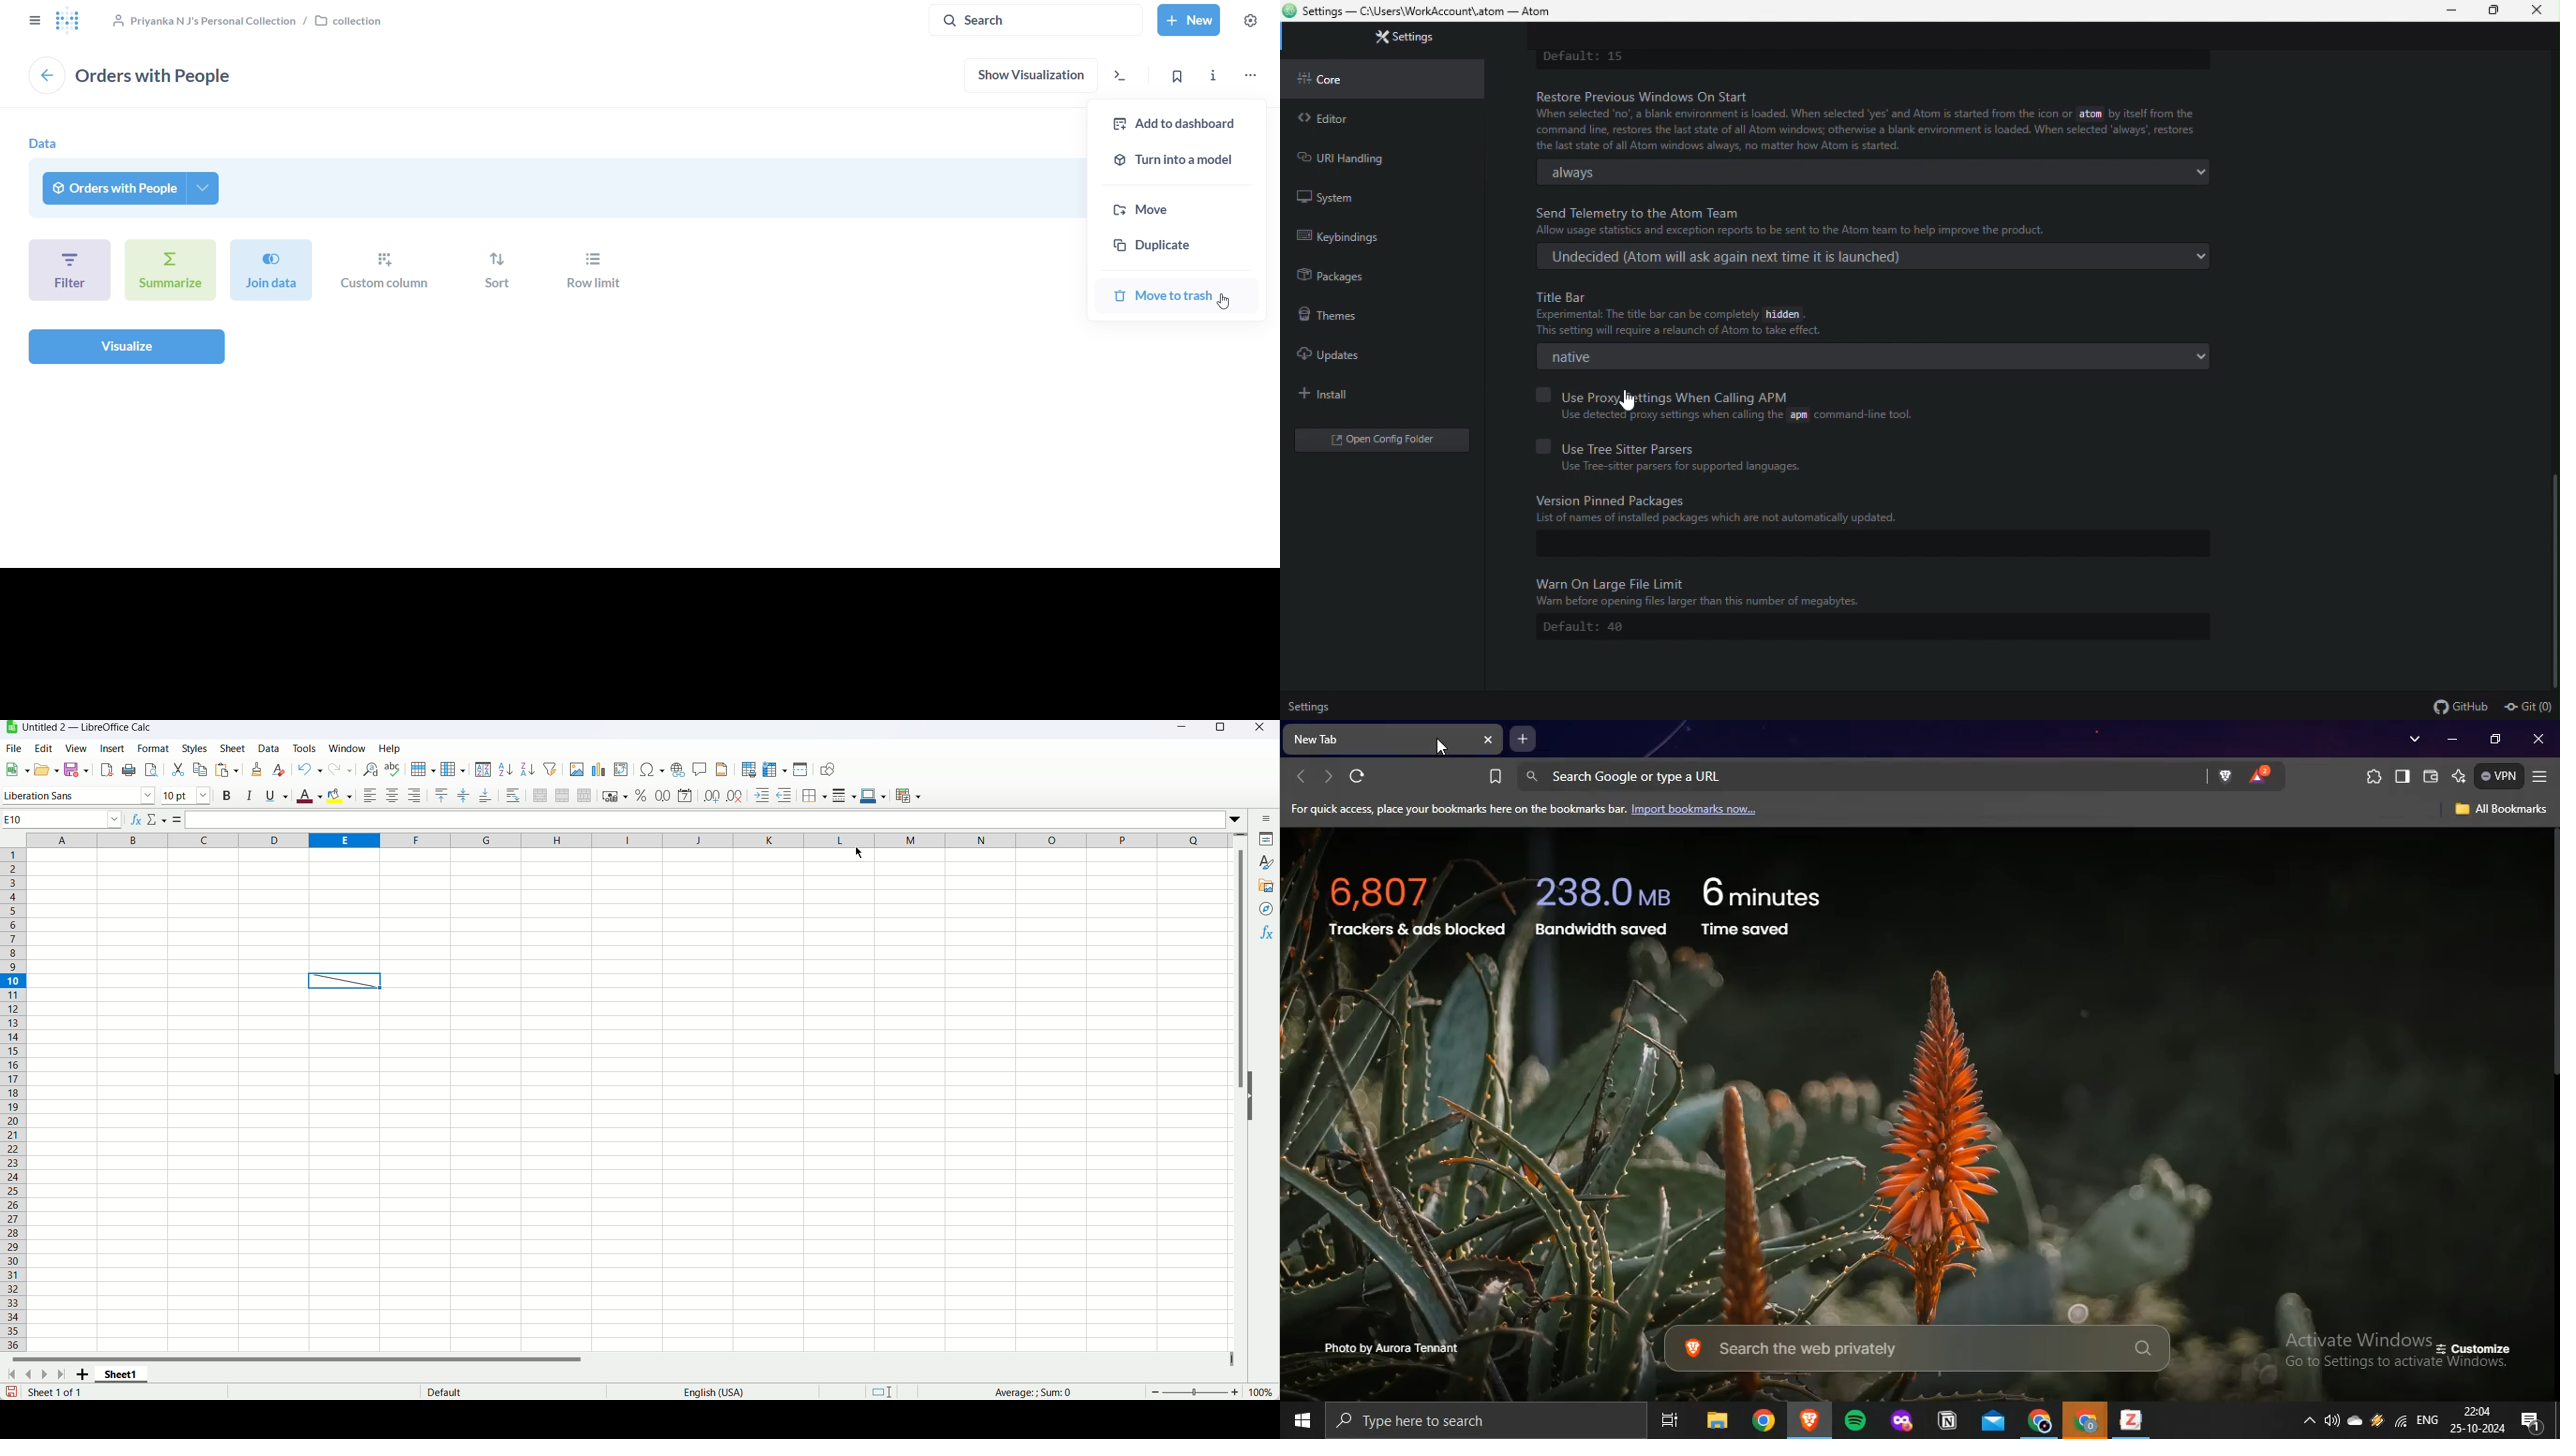 This screenshot has width=2576, height=1456. What do you see at coordinates (393, 769) in the screenshot?
I see `Spelling` at bounding box center [393, 769].